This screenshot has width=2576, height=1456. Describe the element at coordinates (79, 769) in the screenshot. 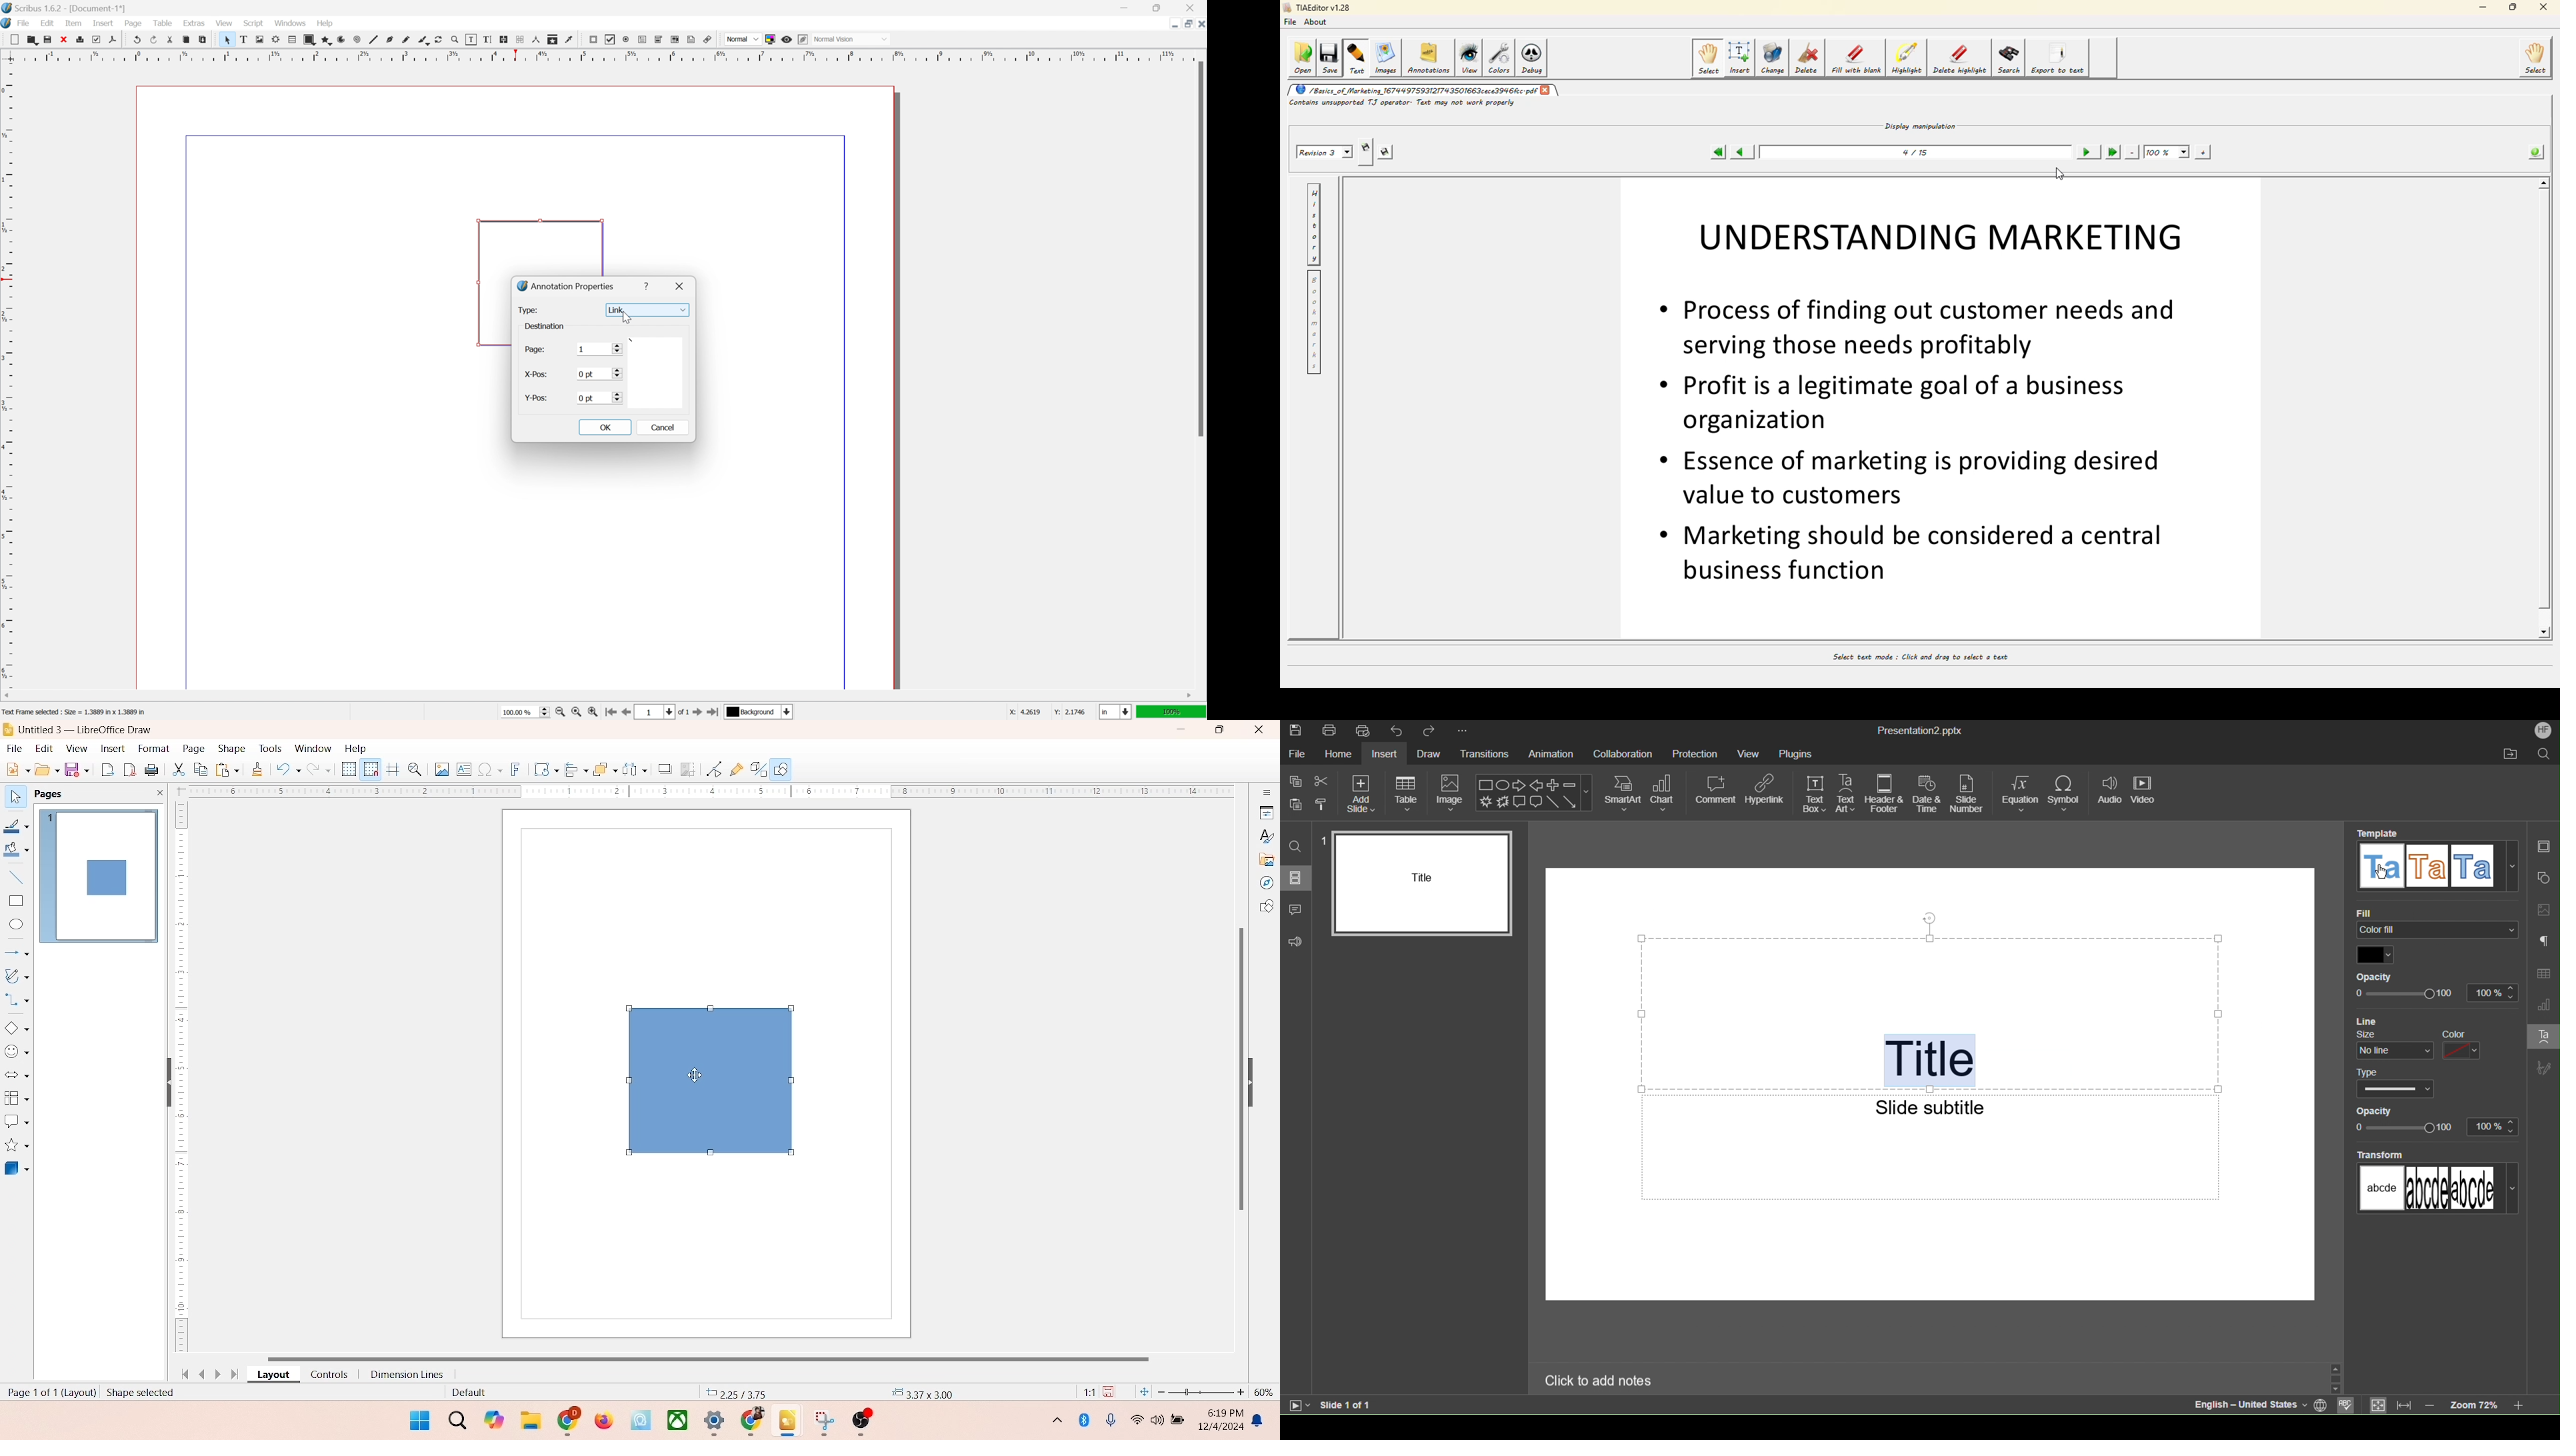

I see `save` at that location.